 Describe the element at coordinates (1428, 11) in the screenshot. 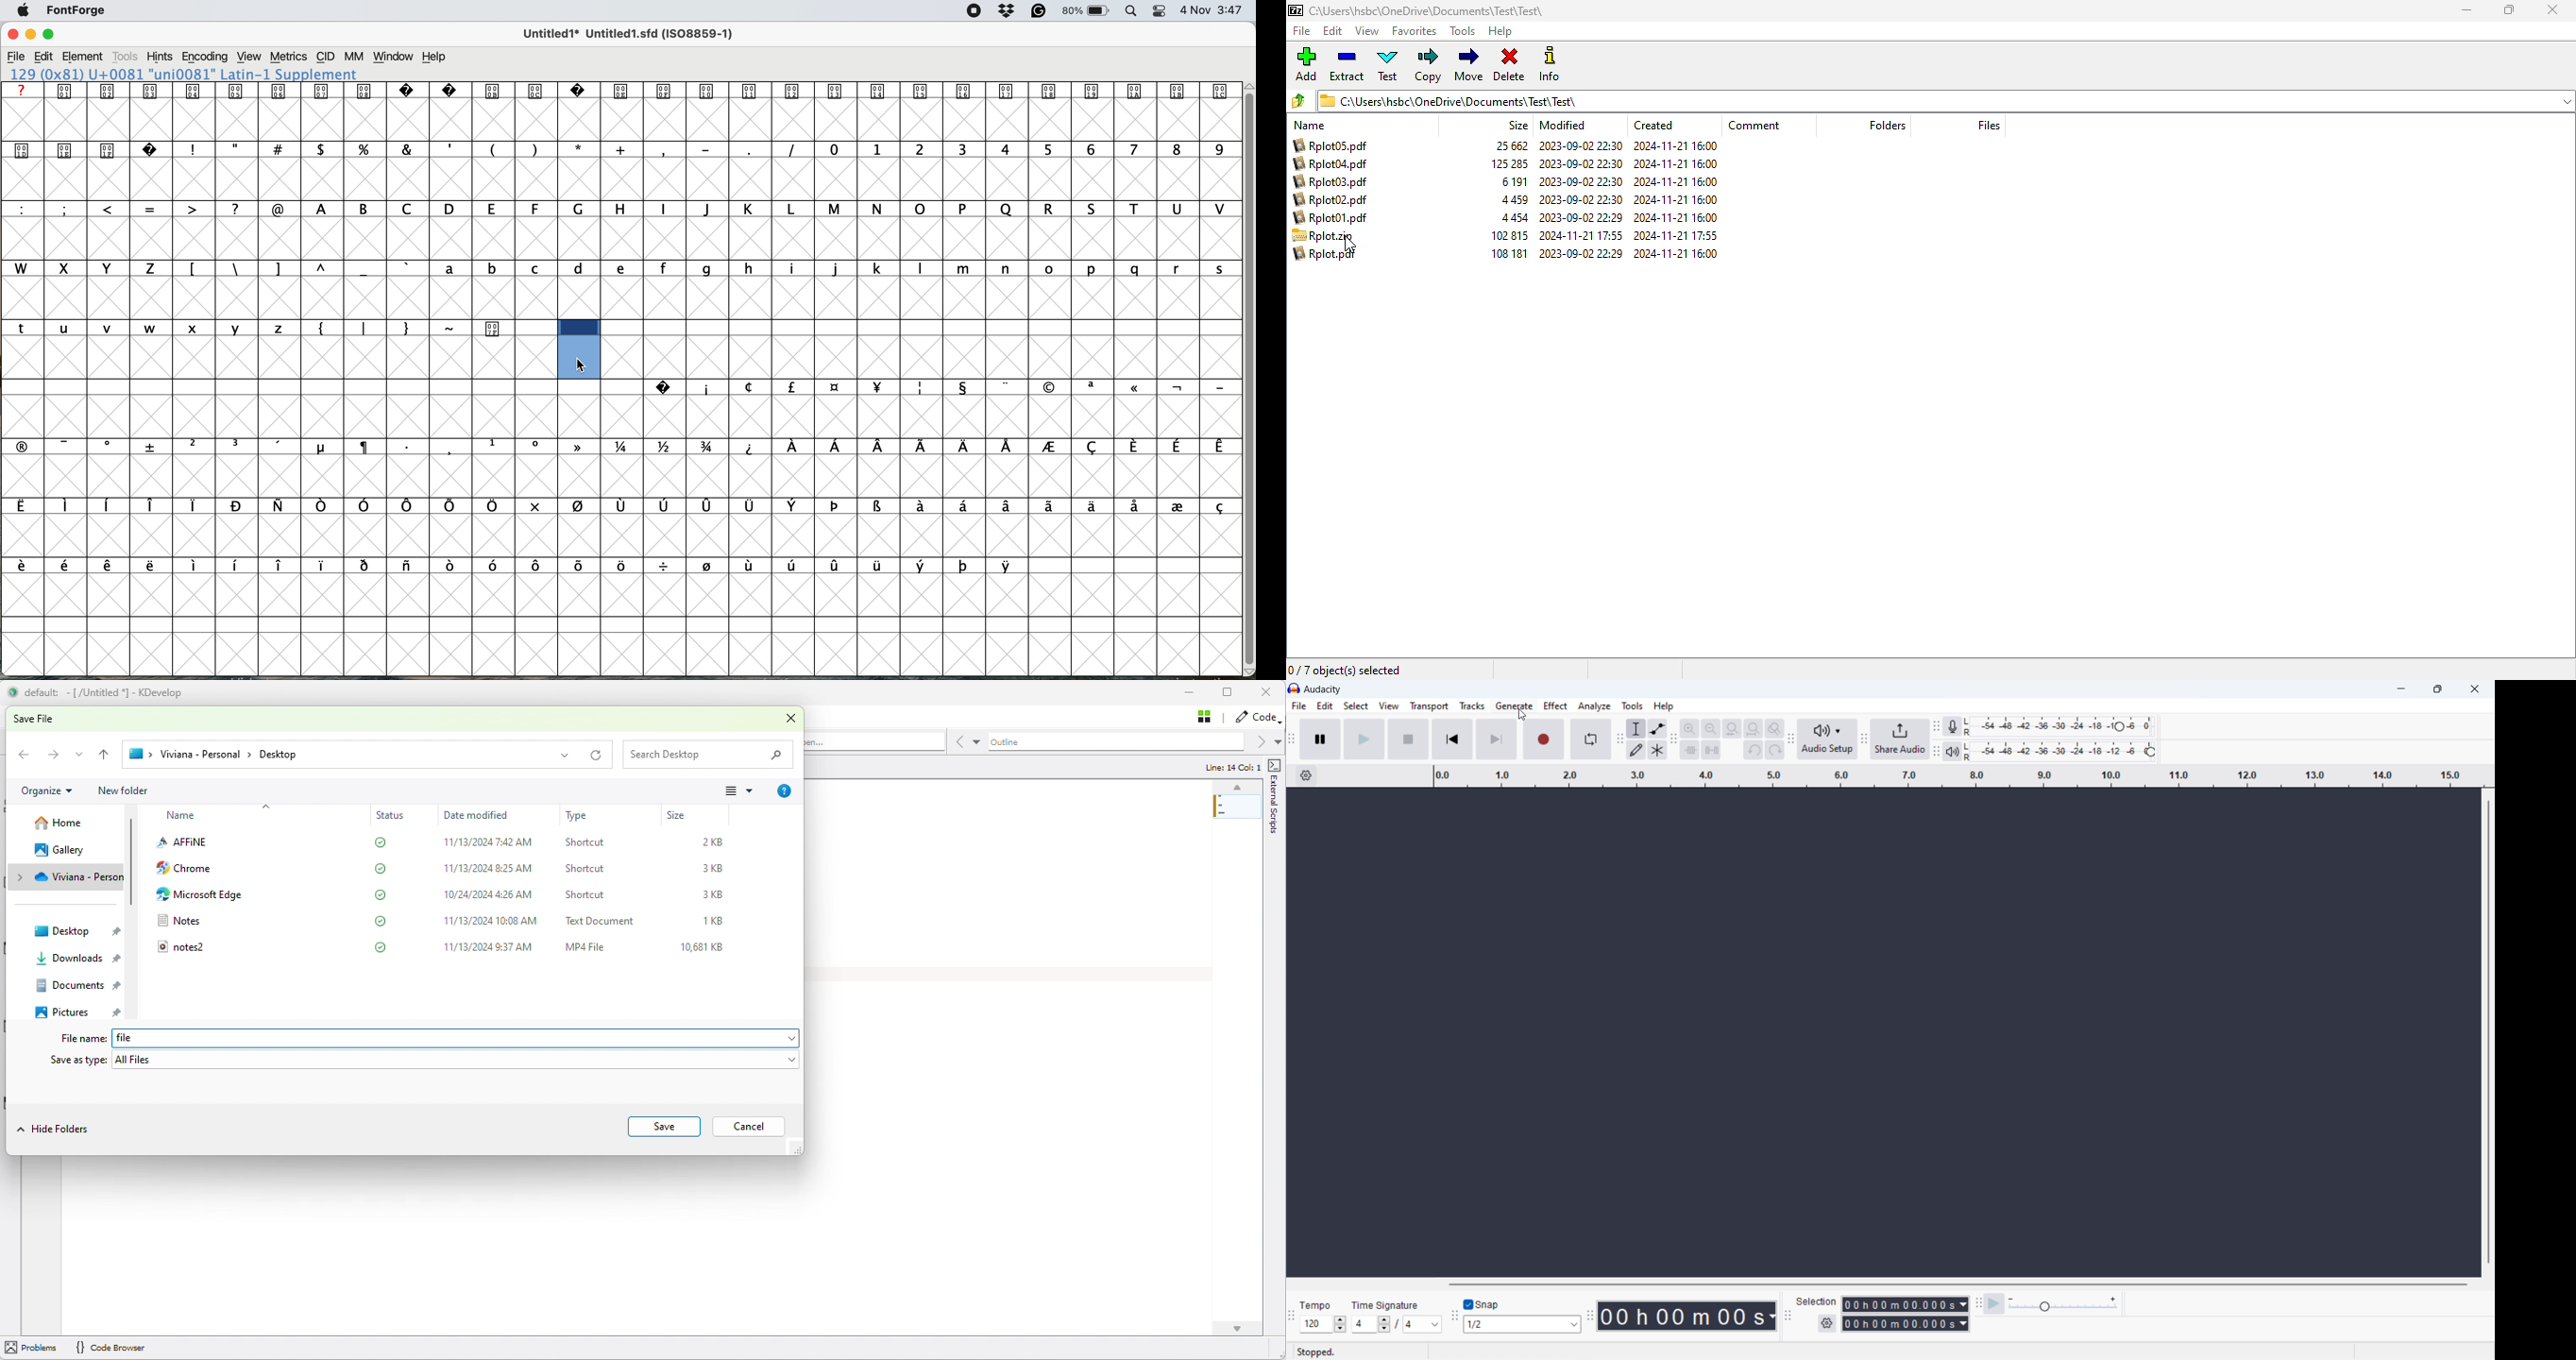

I see `C:\Users\hsbc\OneDrive\Documents\Test\Test\` at that location.